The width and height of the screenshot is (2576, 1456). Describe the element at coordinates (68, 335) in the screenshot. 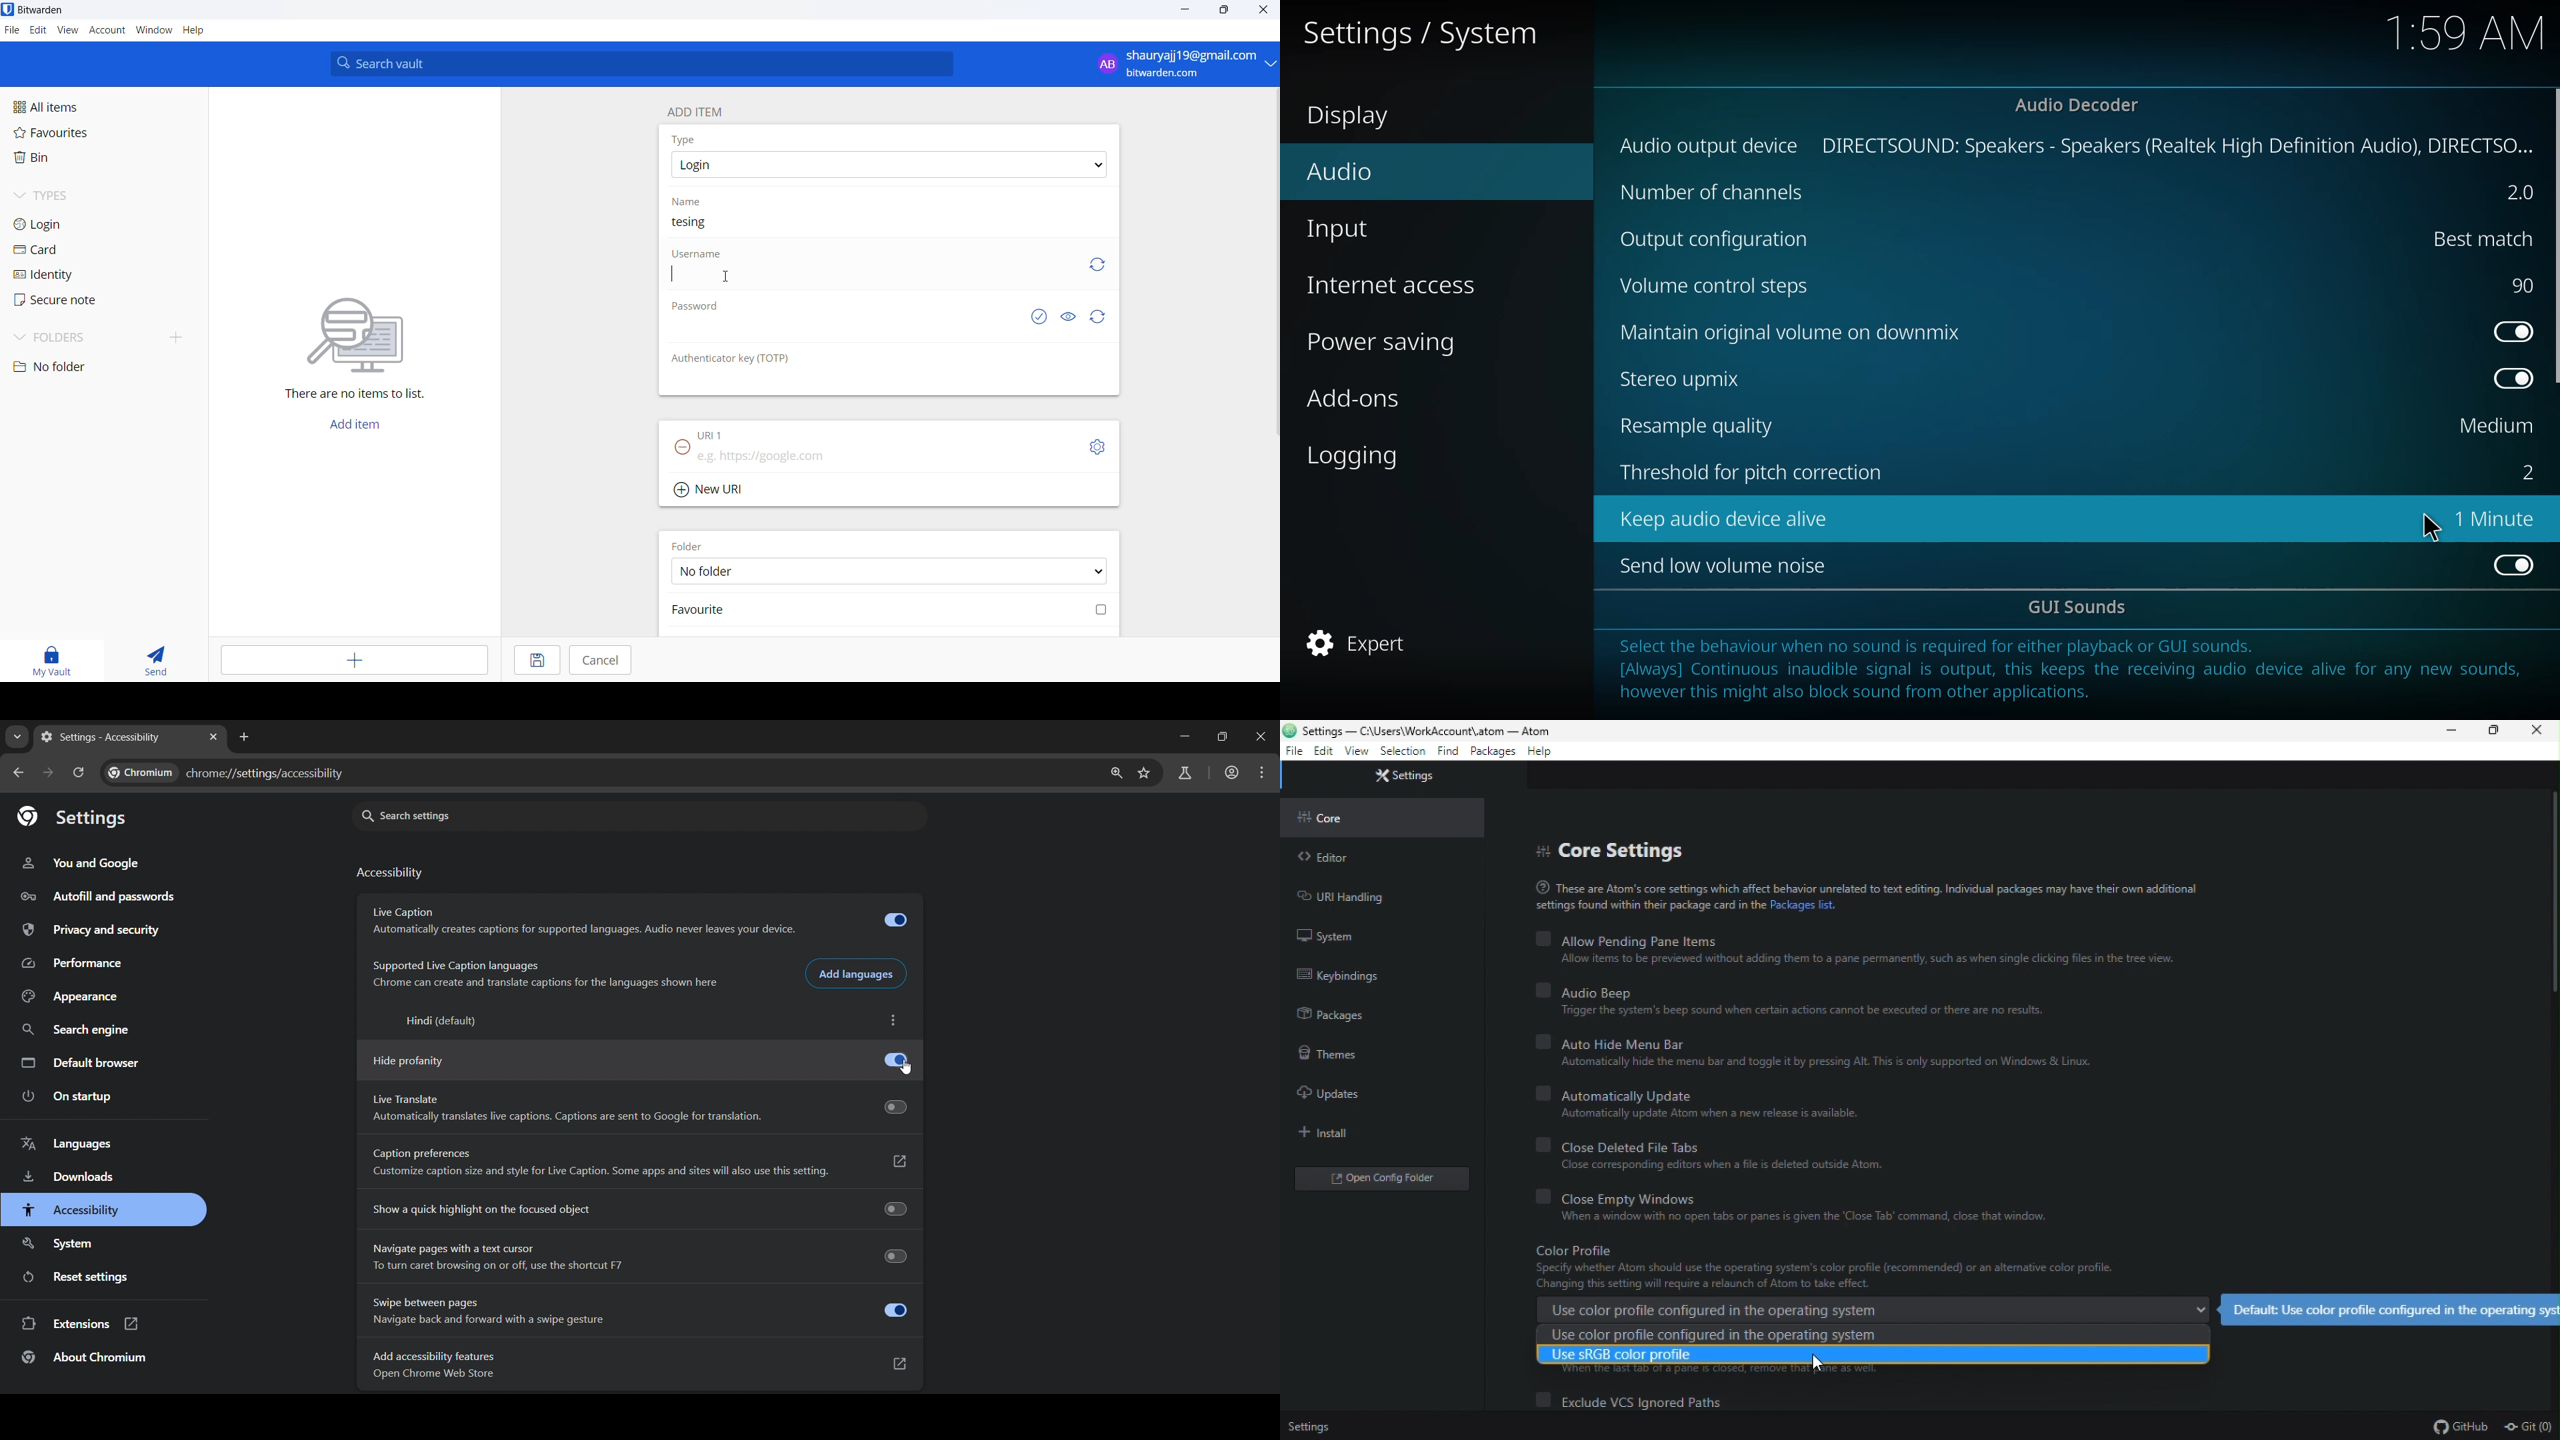

I see `Folders` at that location.